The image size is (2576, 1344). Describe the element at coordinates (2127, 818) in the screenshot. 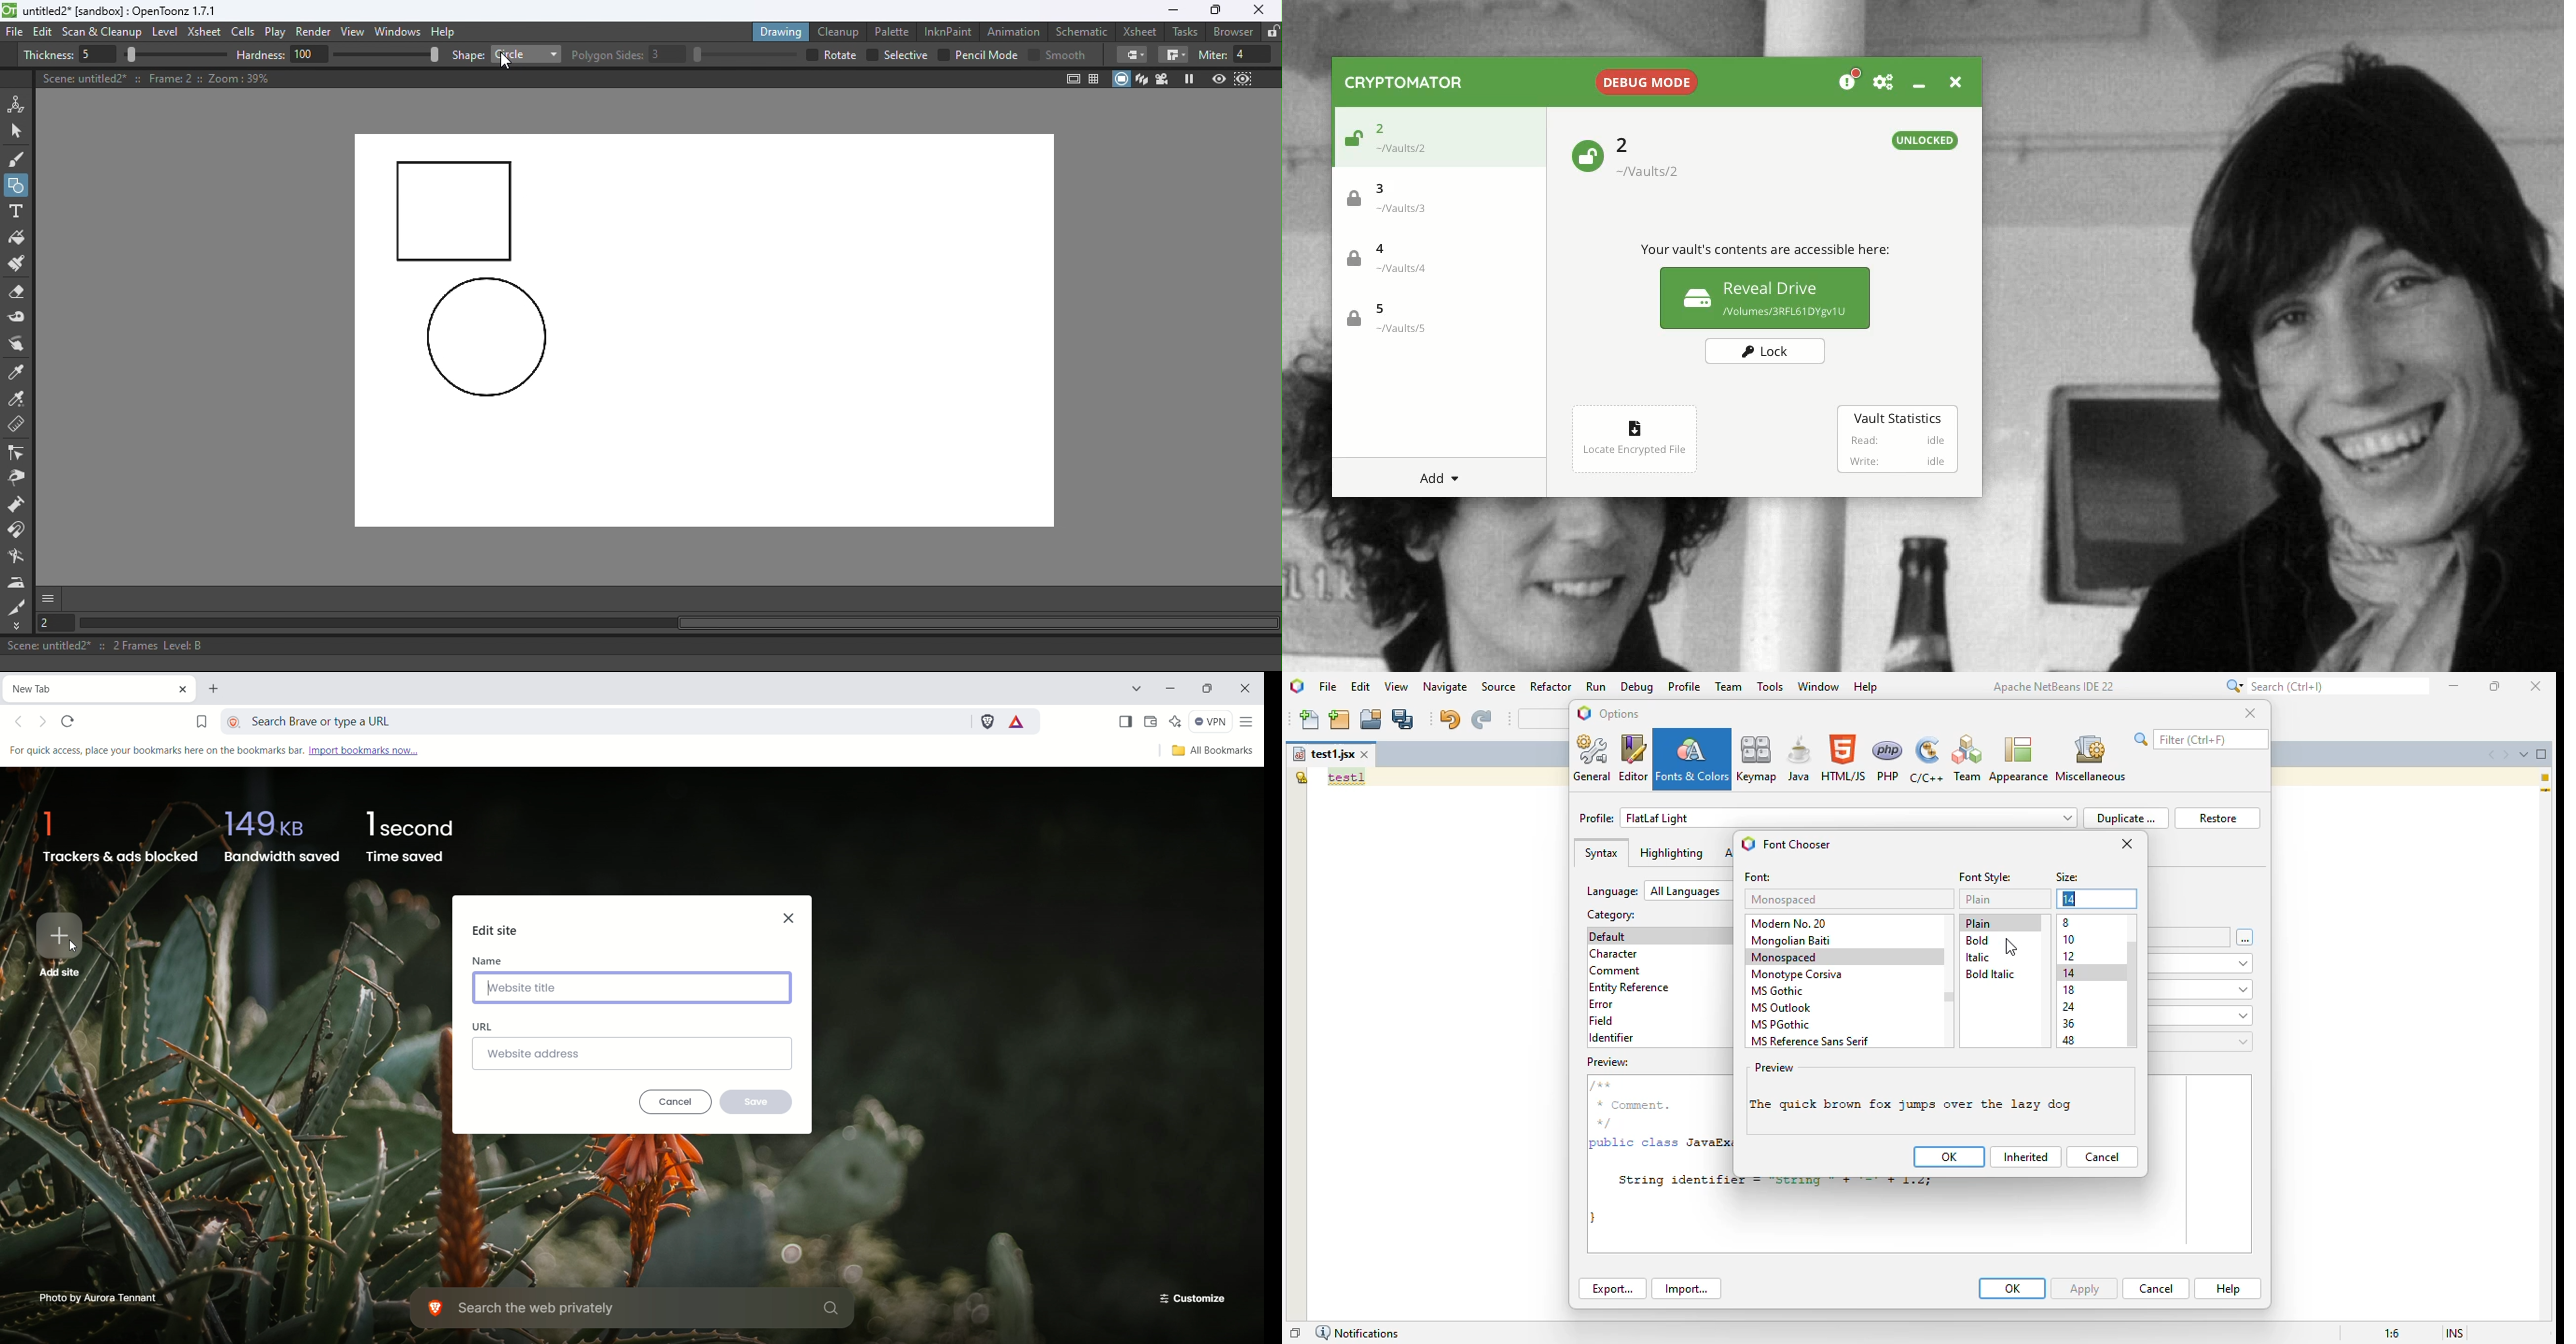

I see `duplicate` at that location.